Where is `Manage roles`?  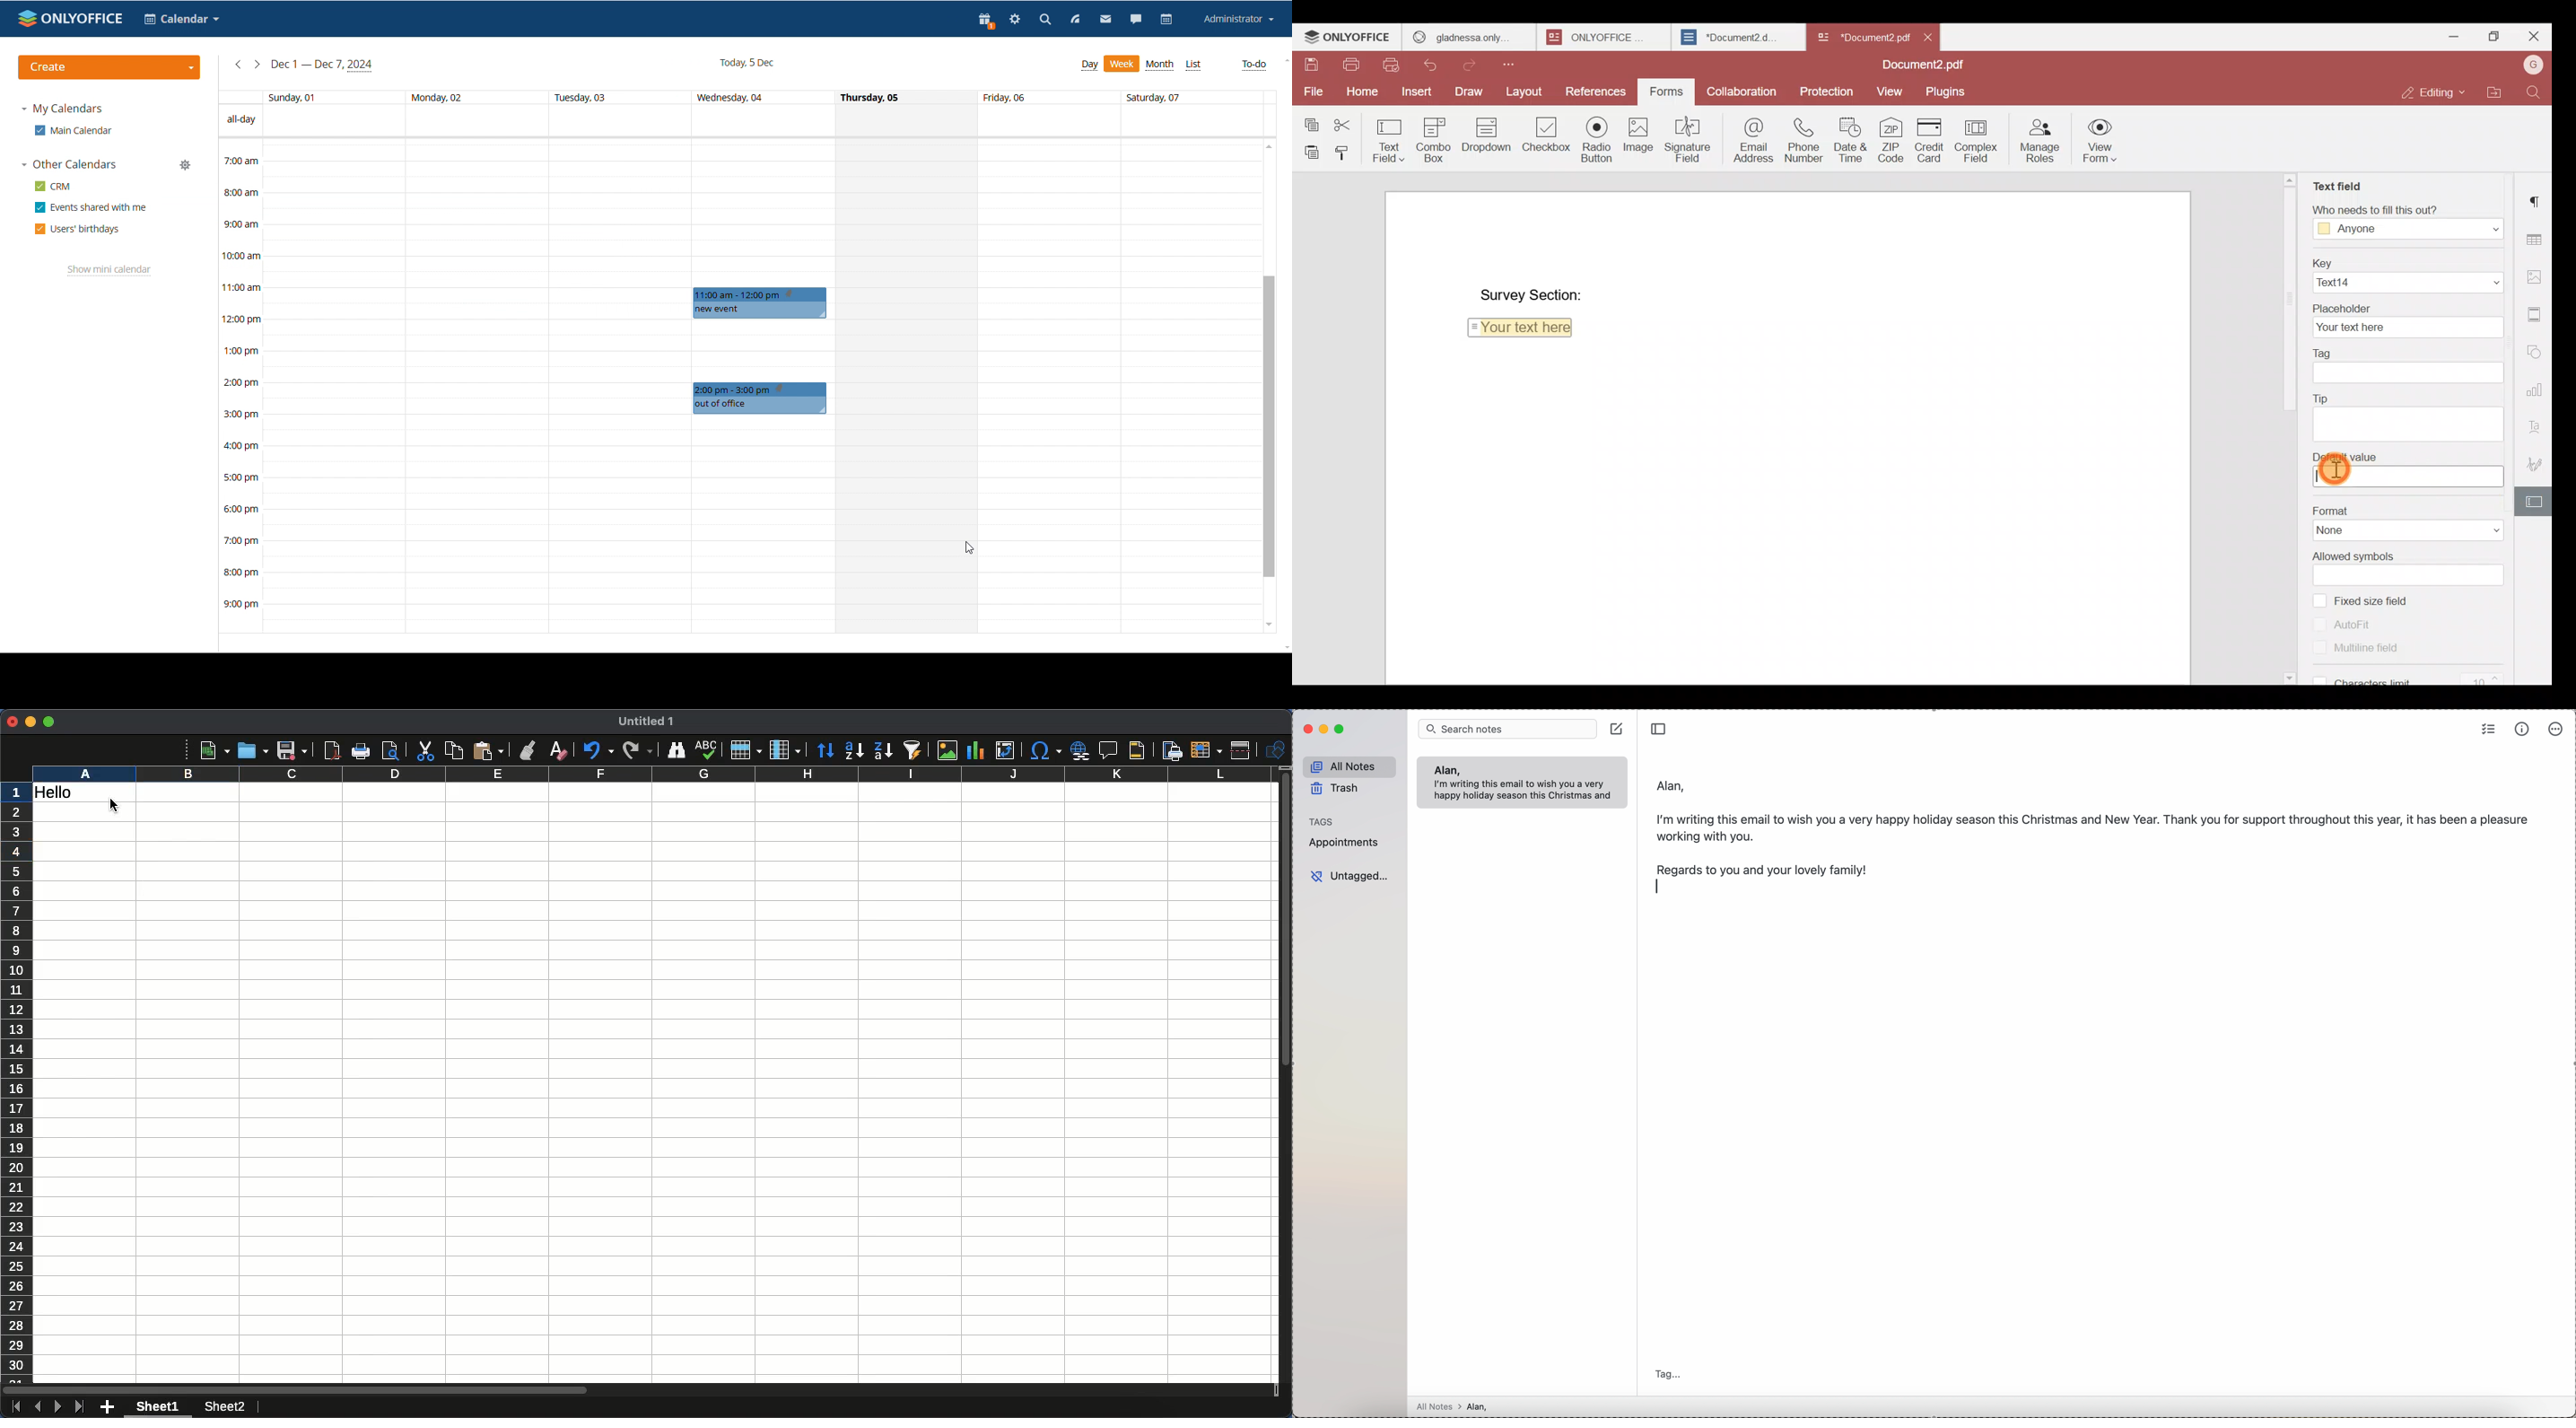
Manage roles is located at coordinates (2040, 139).